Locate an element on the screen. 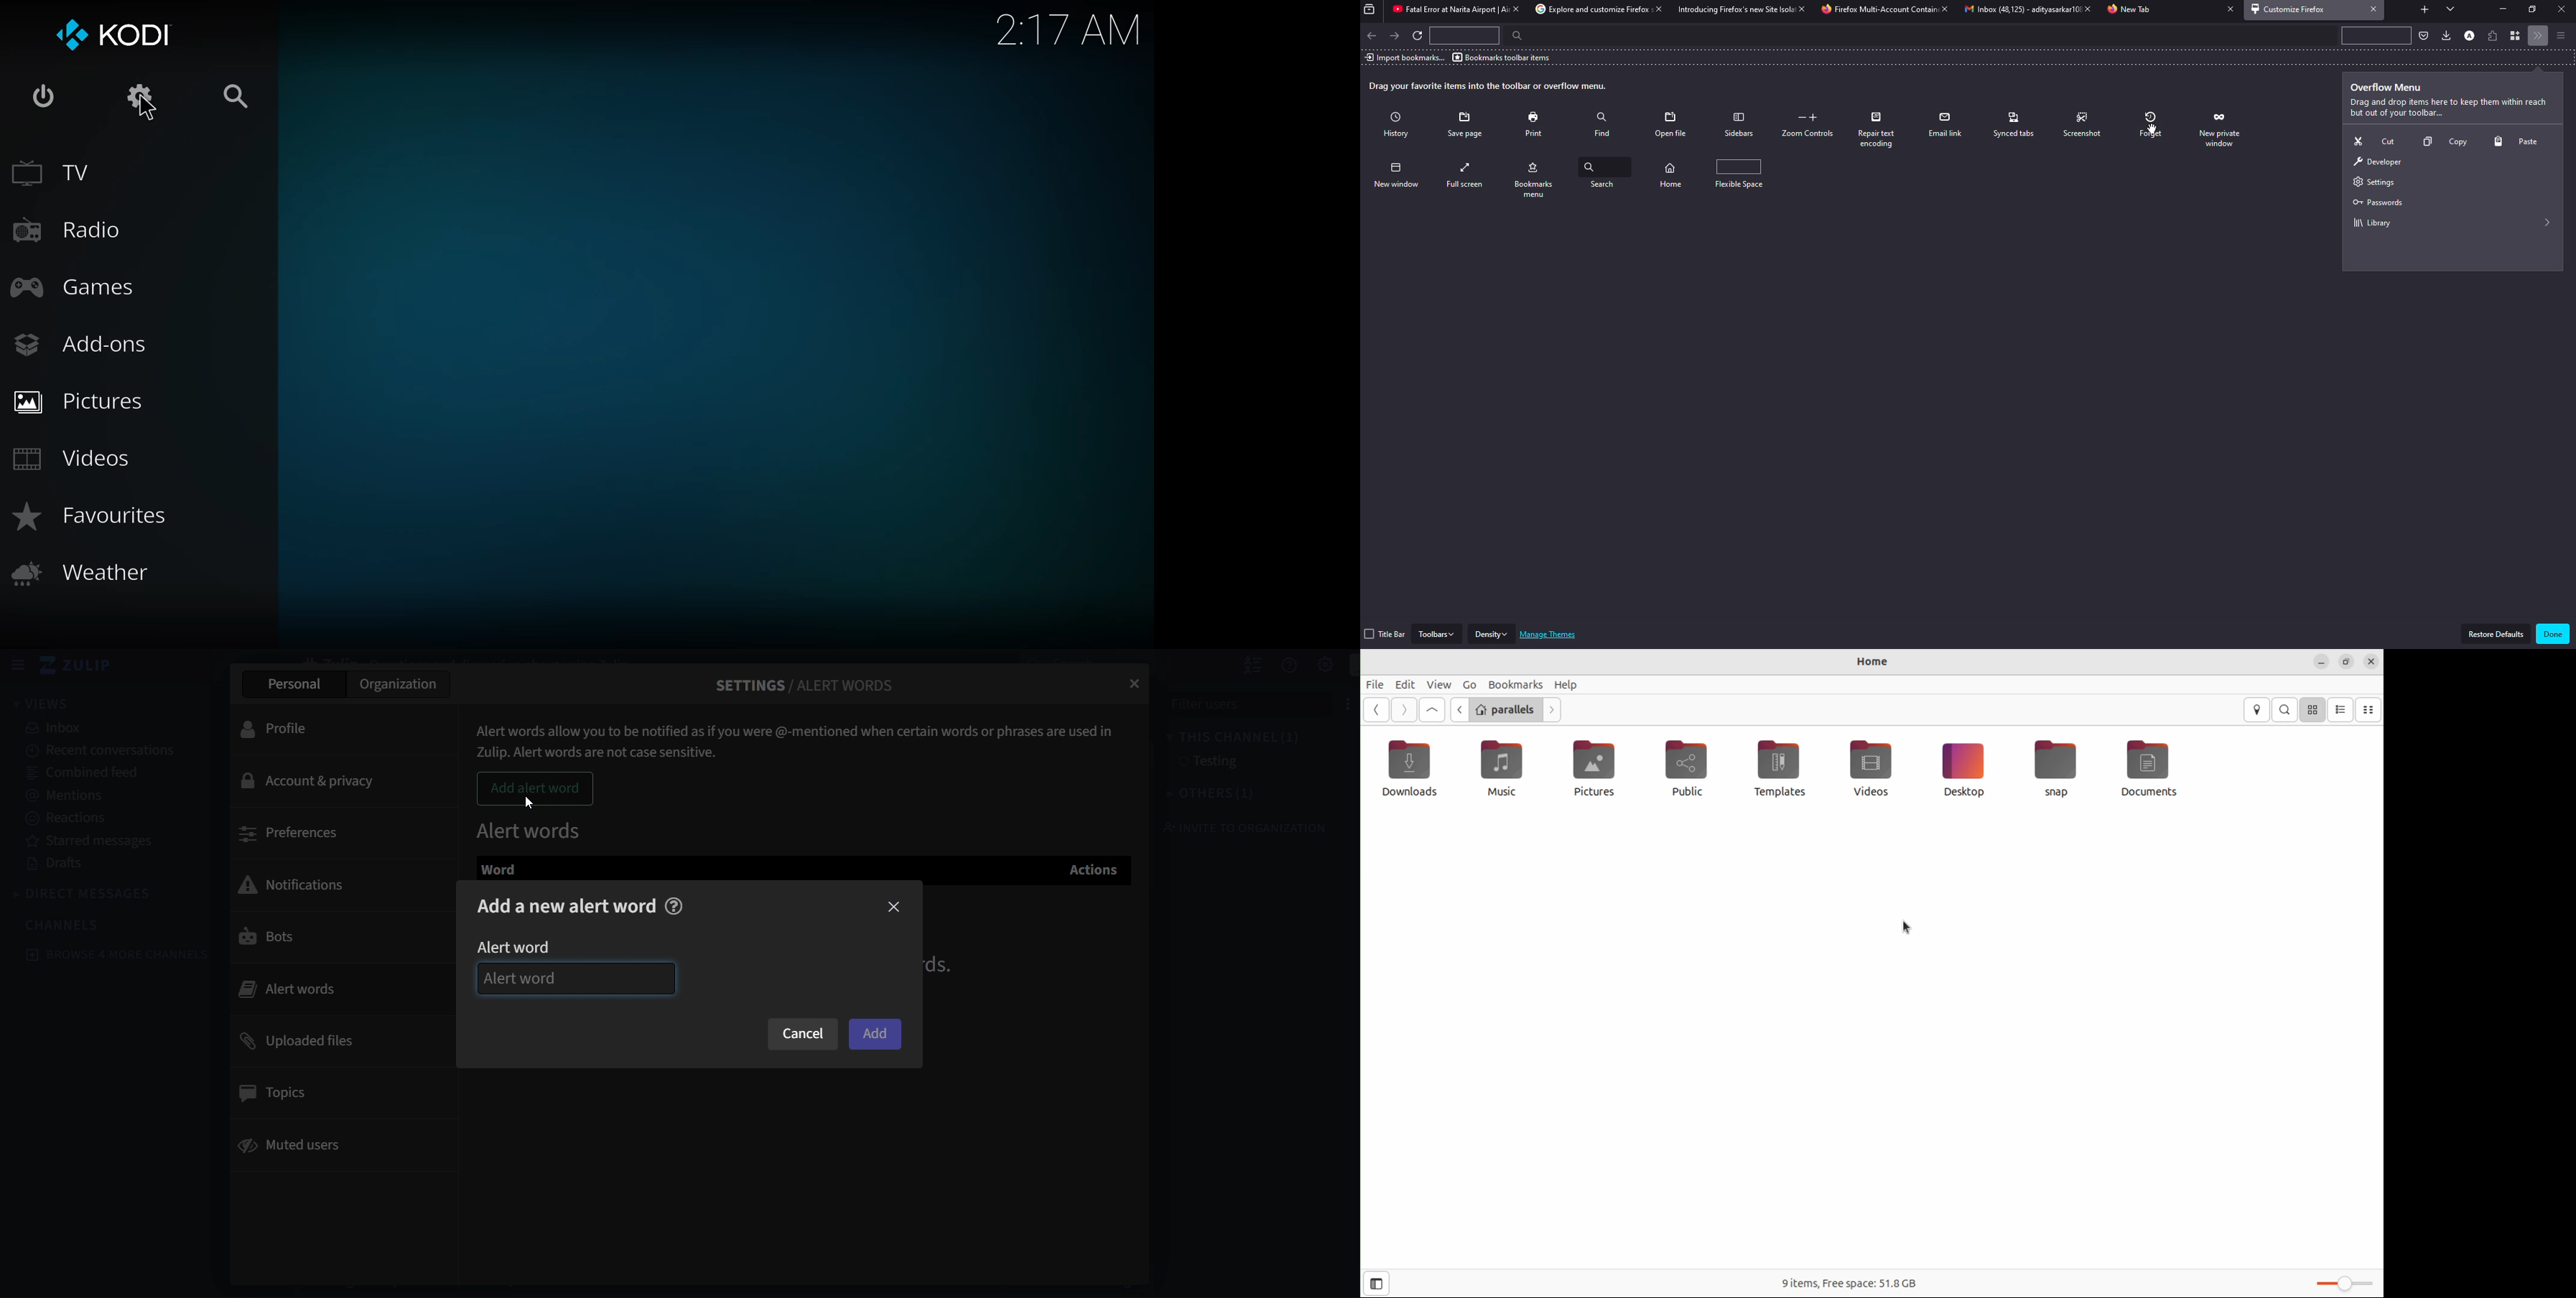  recent conversations is located at coordinates (97, 751).